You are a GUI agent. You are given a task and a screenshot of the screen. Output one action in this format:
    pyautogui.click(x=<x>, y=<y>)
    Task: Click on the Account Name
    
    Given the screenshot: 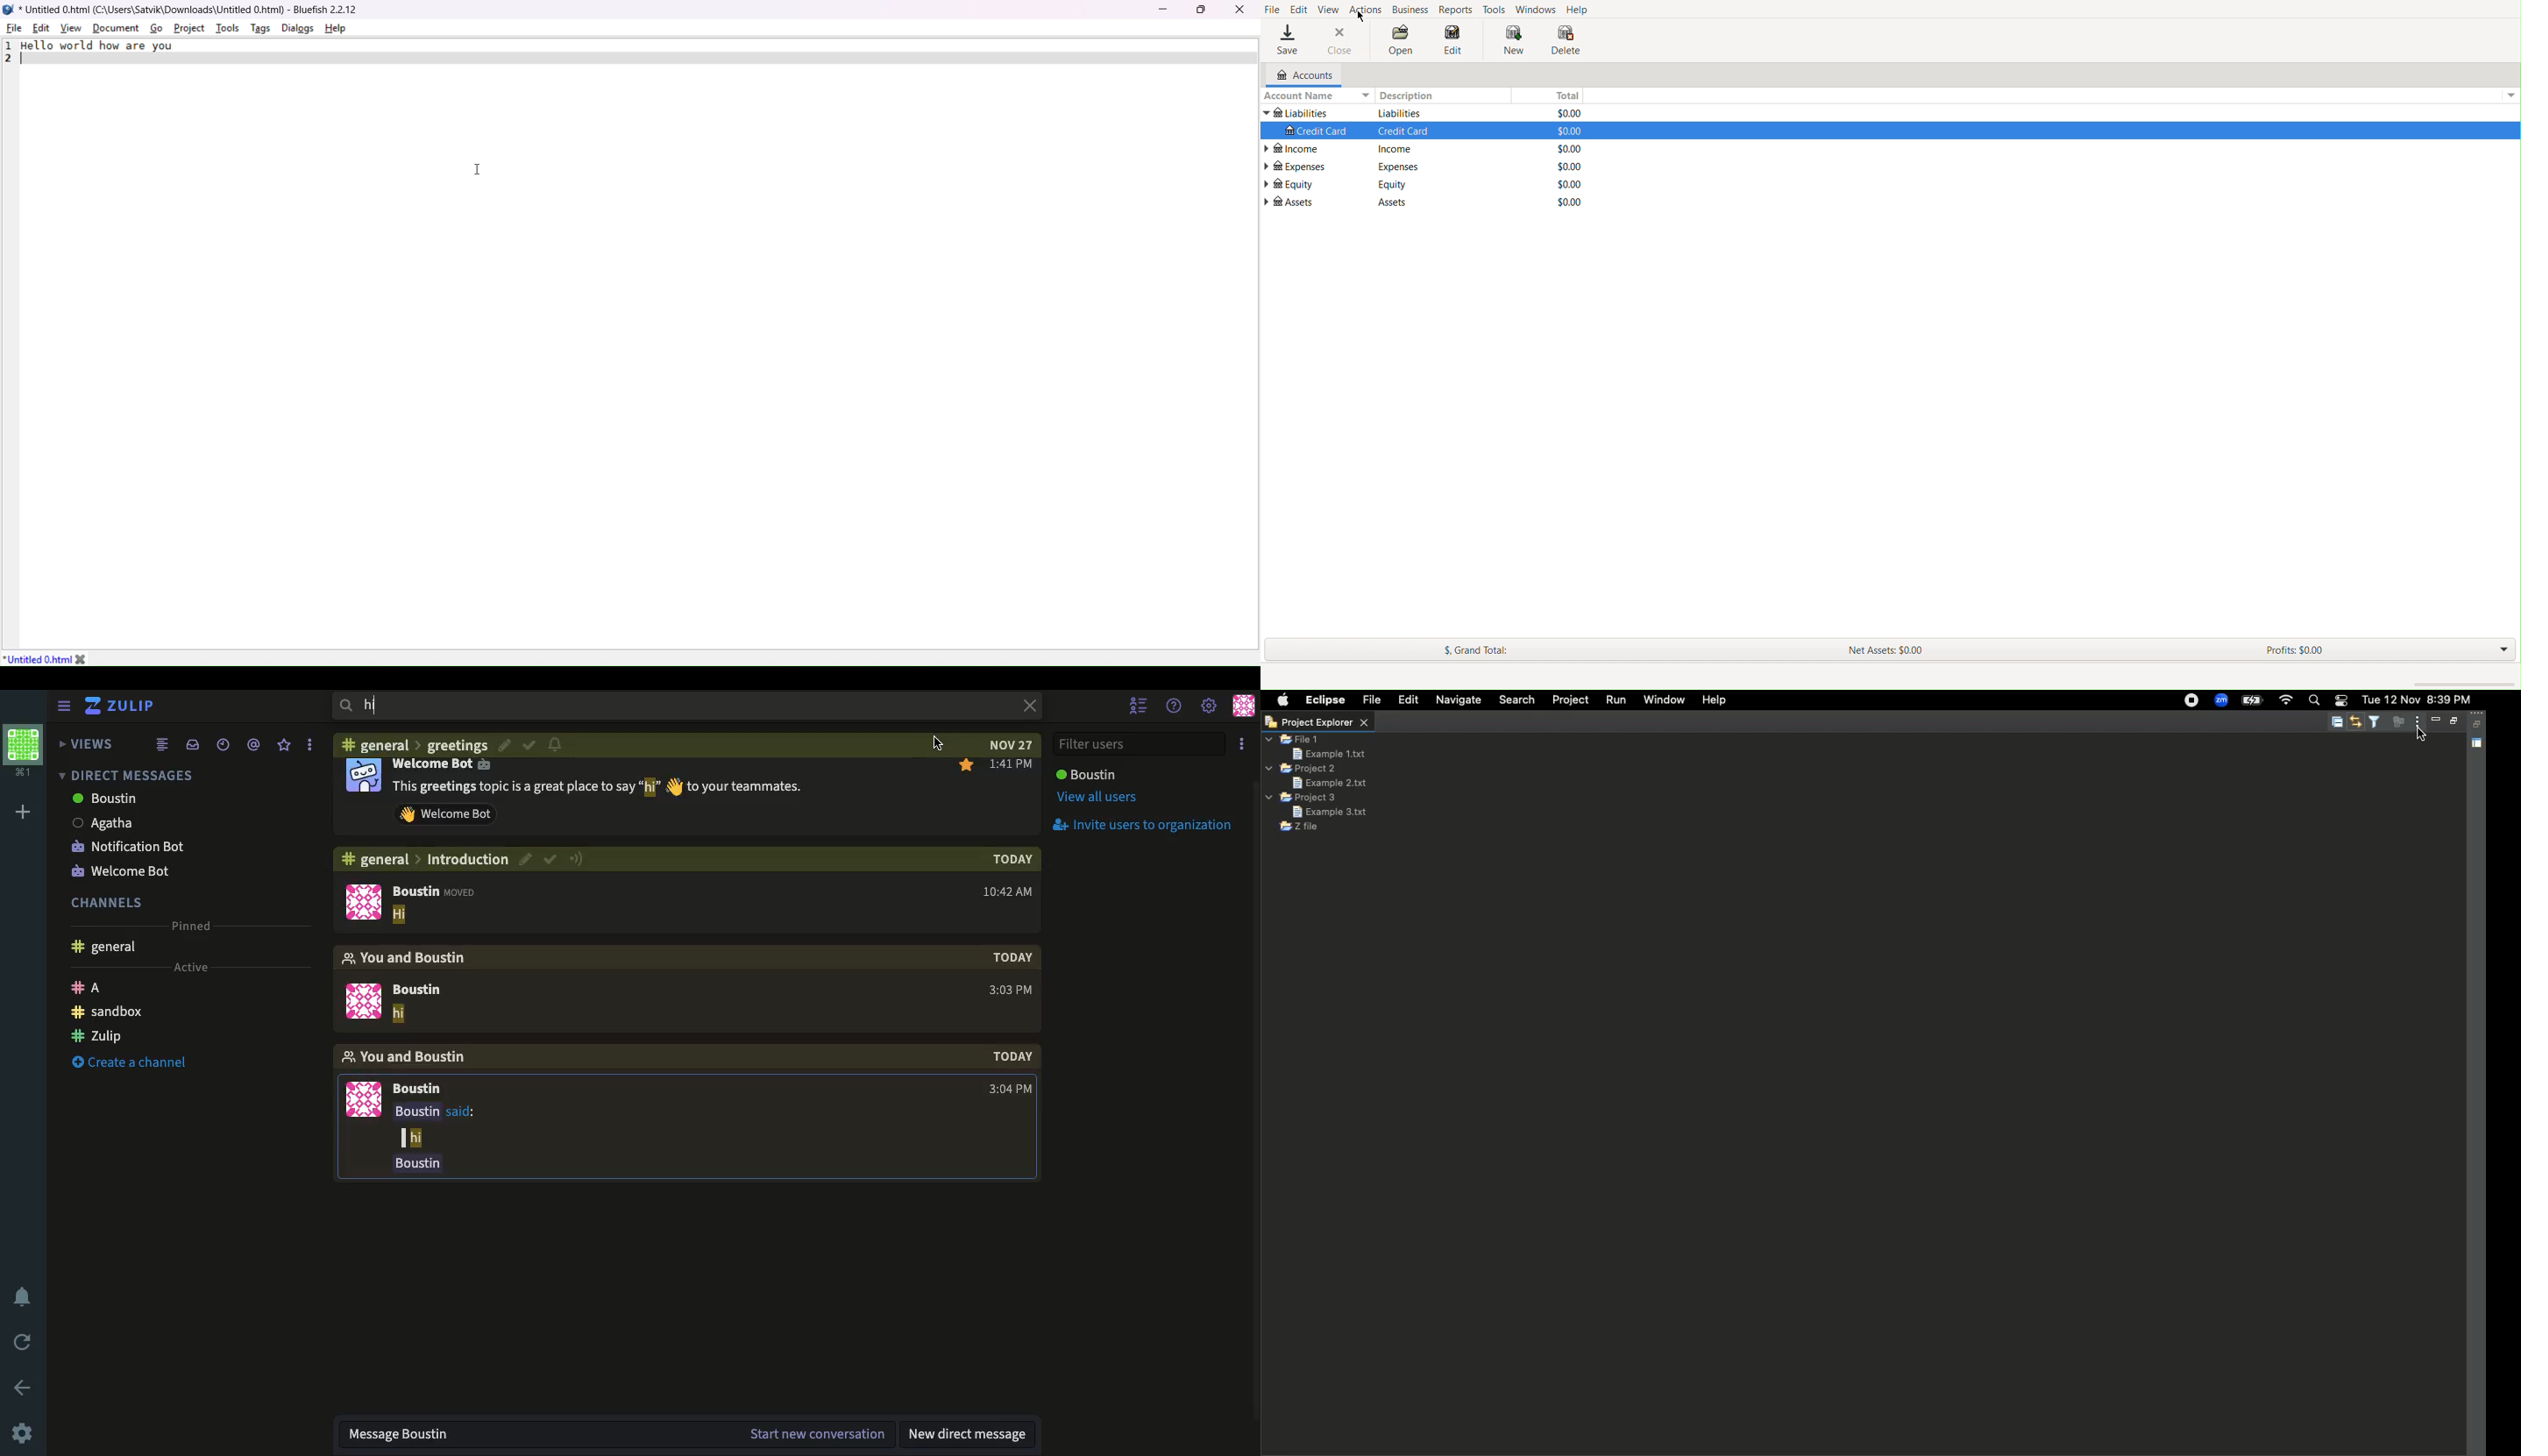 What is the action you would take?
    pyautogui.click(x=1316, y=96)
    